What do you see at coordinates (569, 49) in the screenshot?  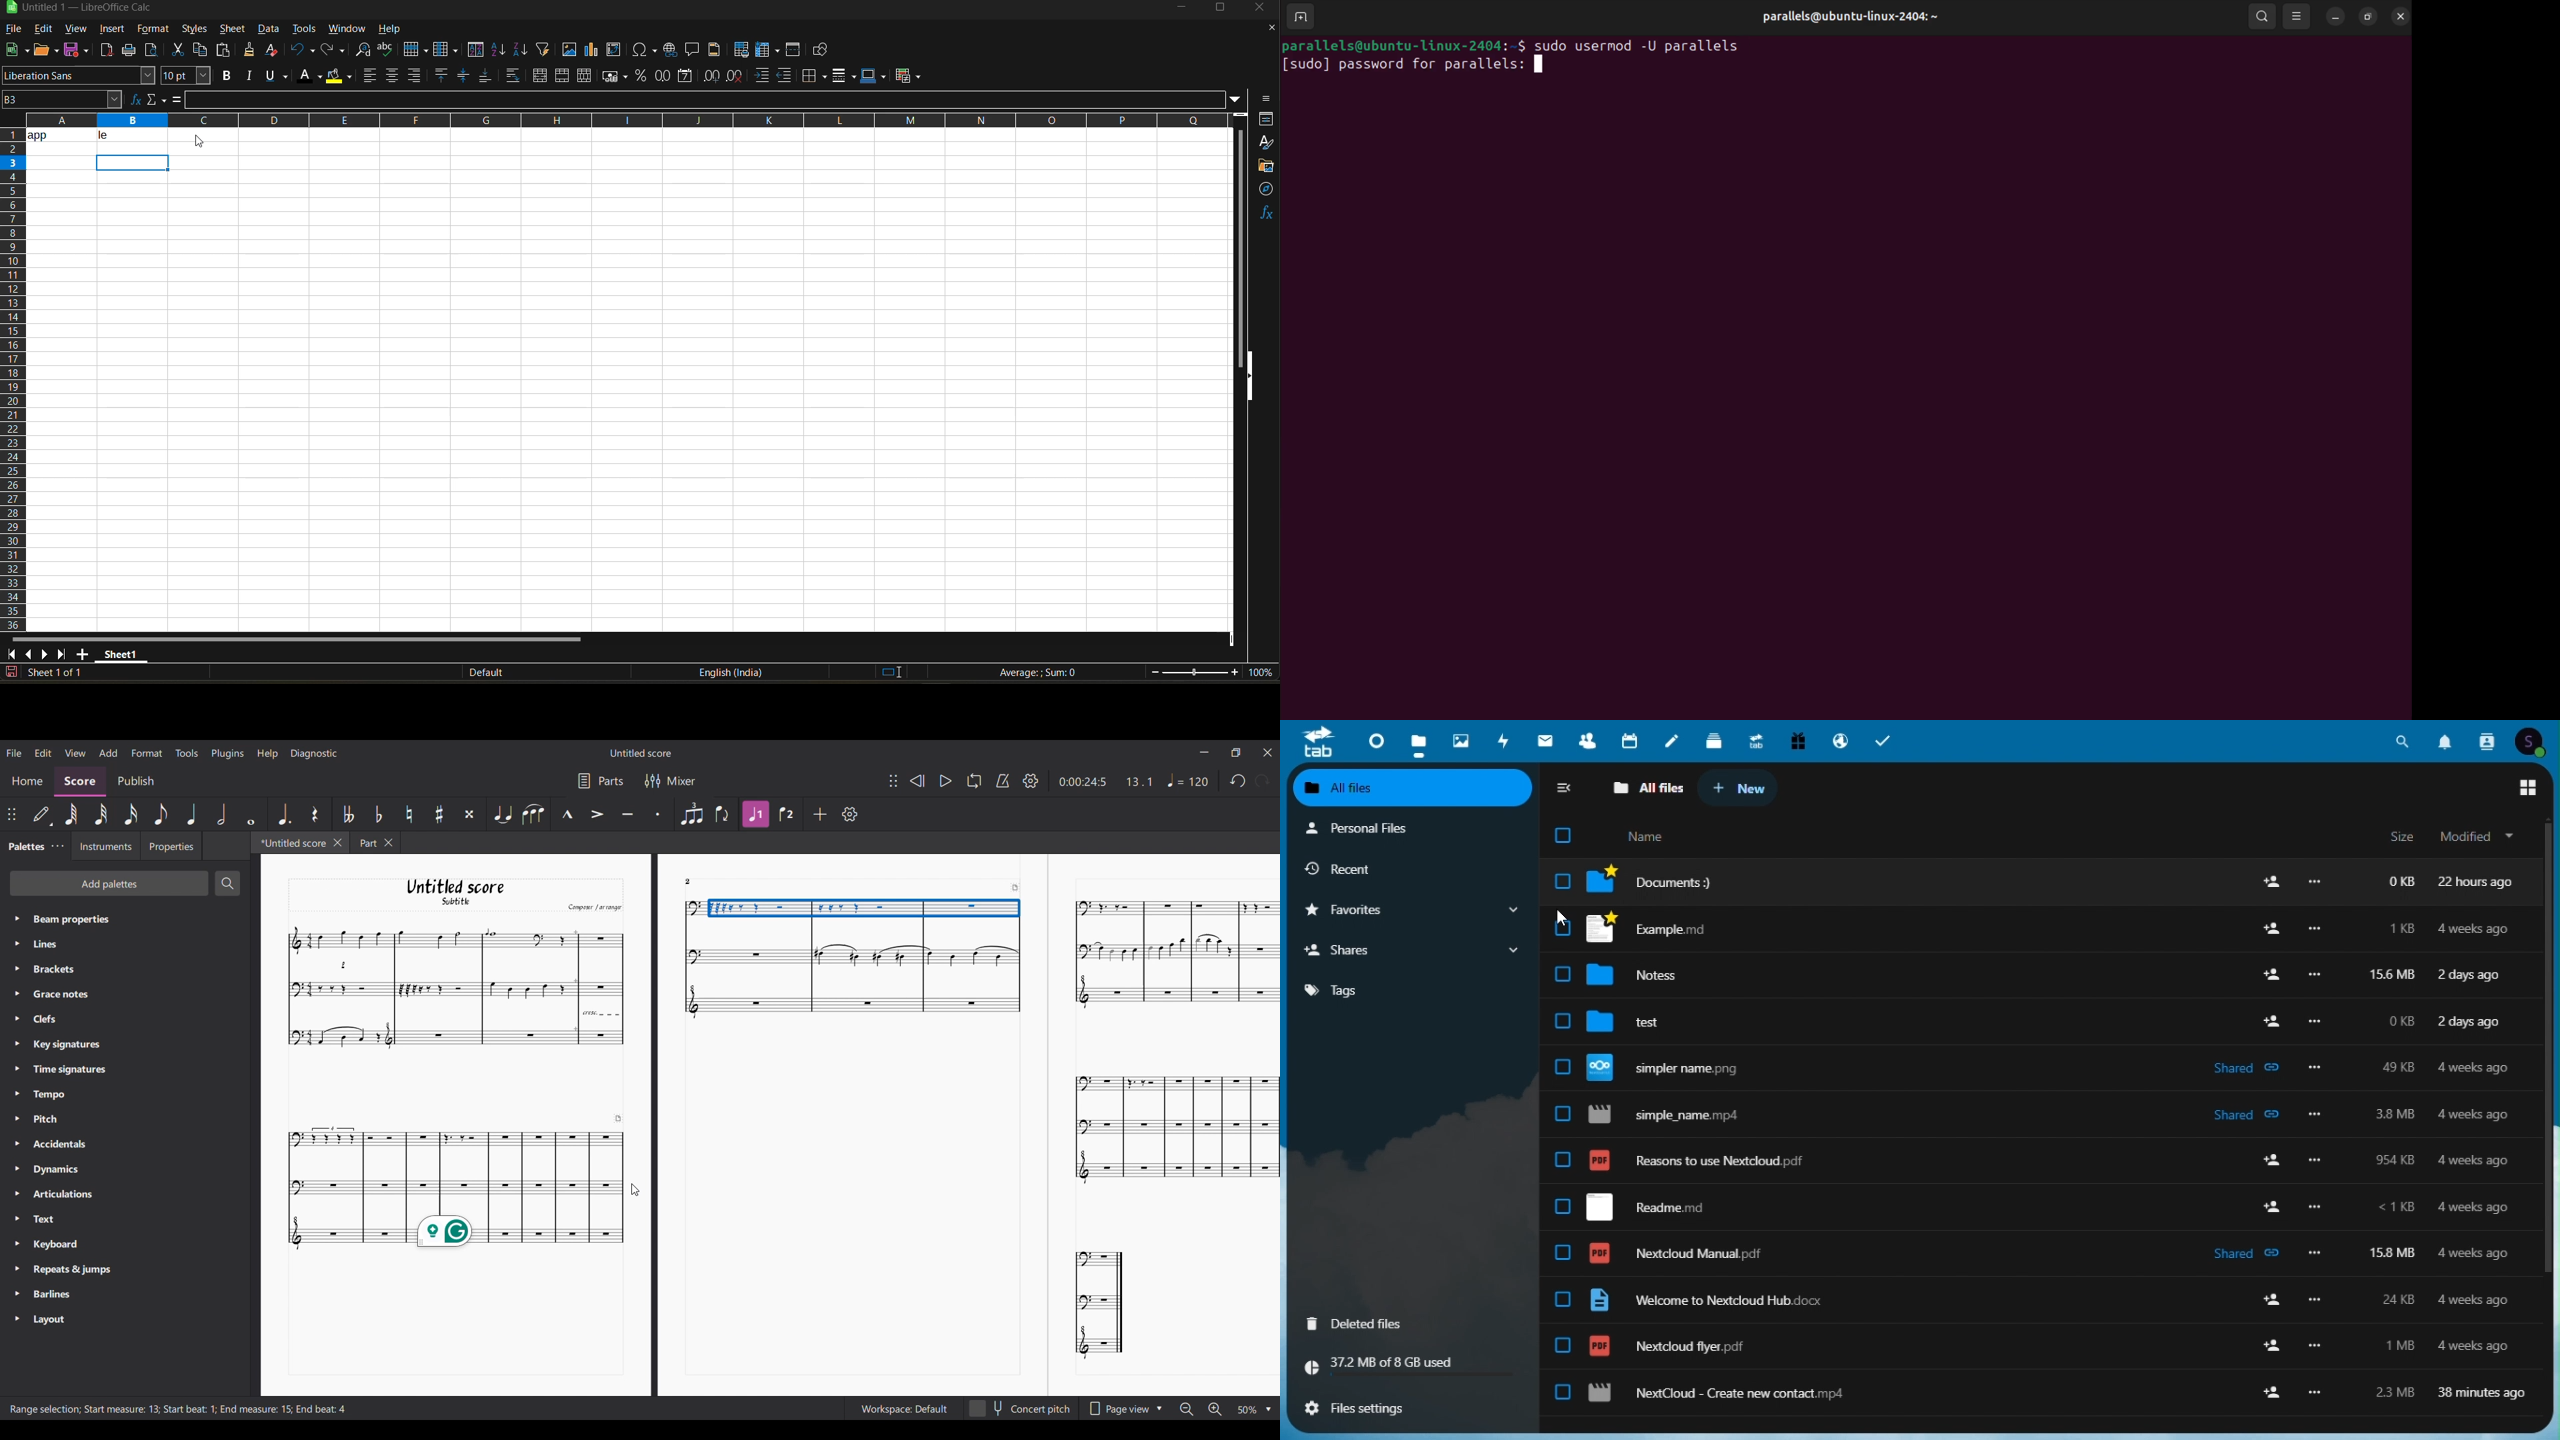 I see `insert image` at bounding box center [569, 49].